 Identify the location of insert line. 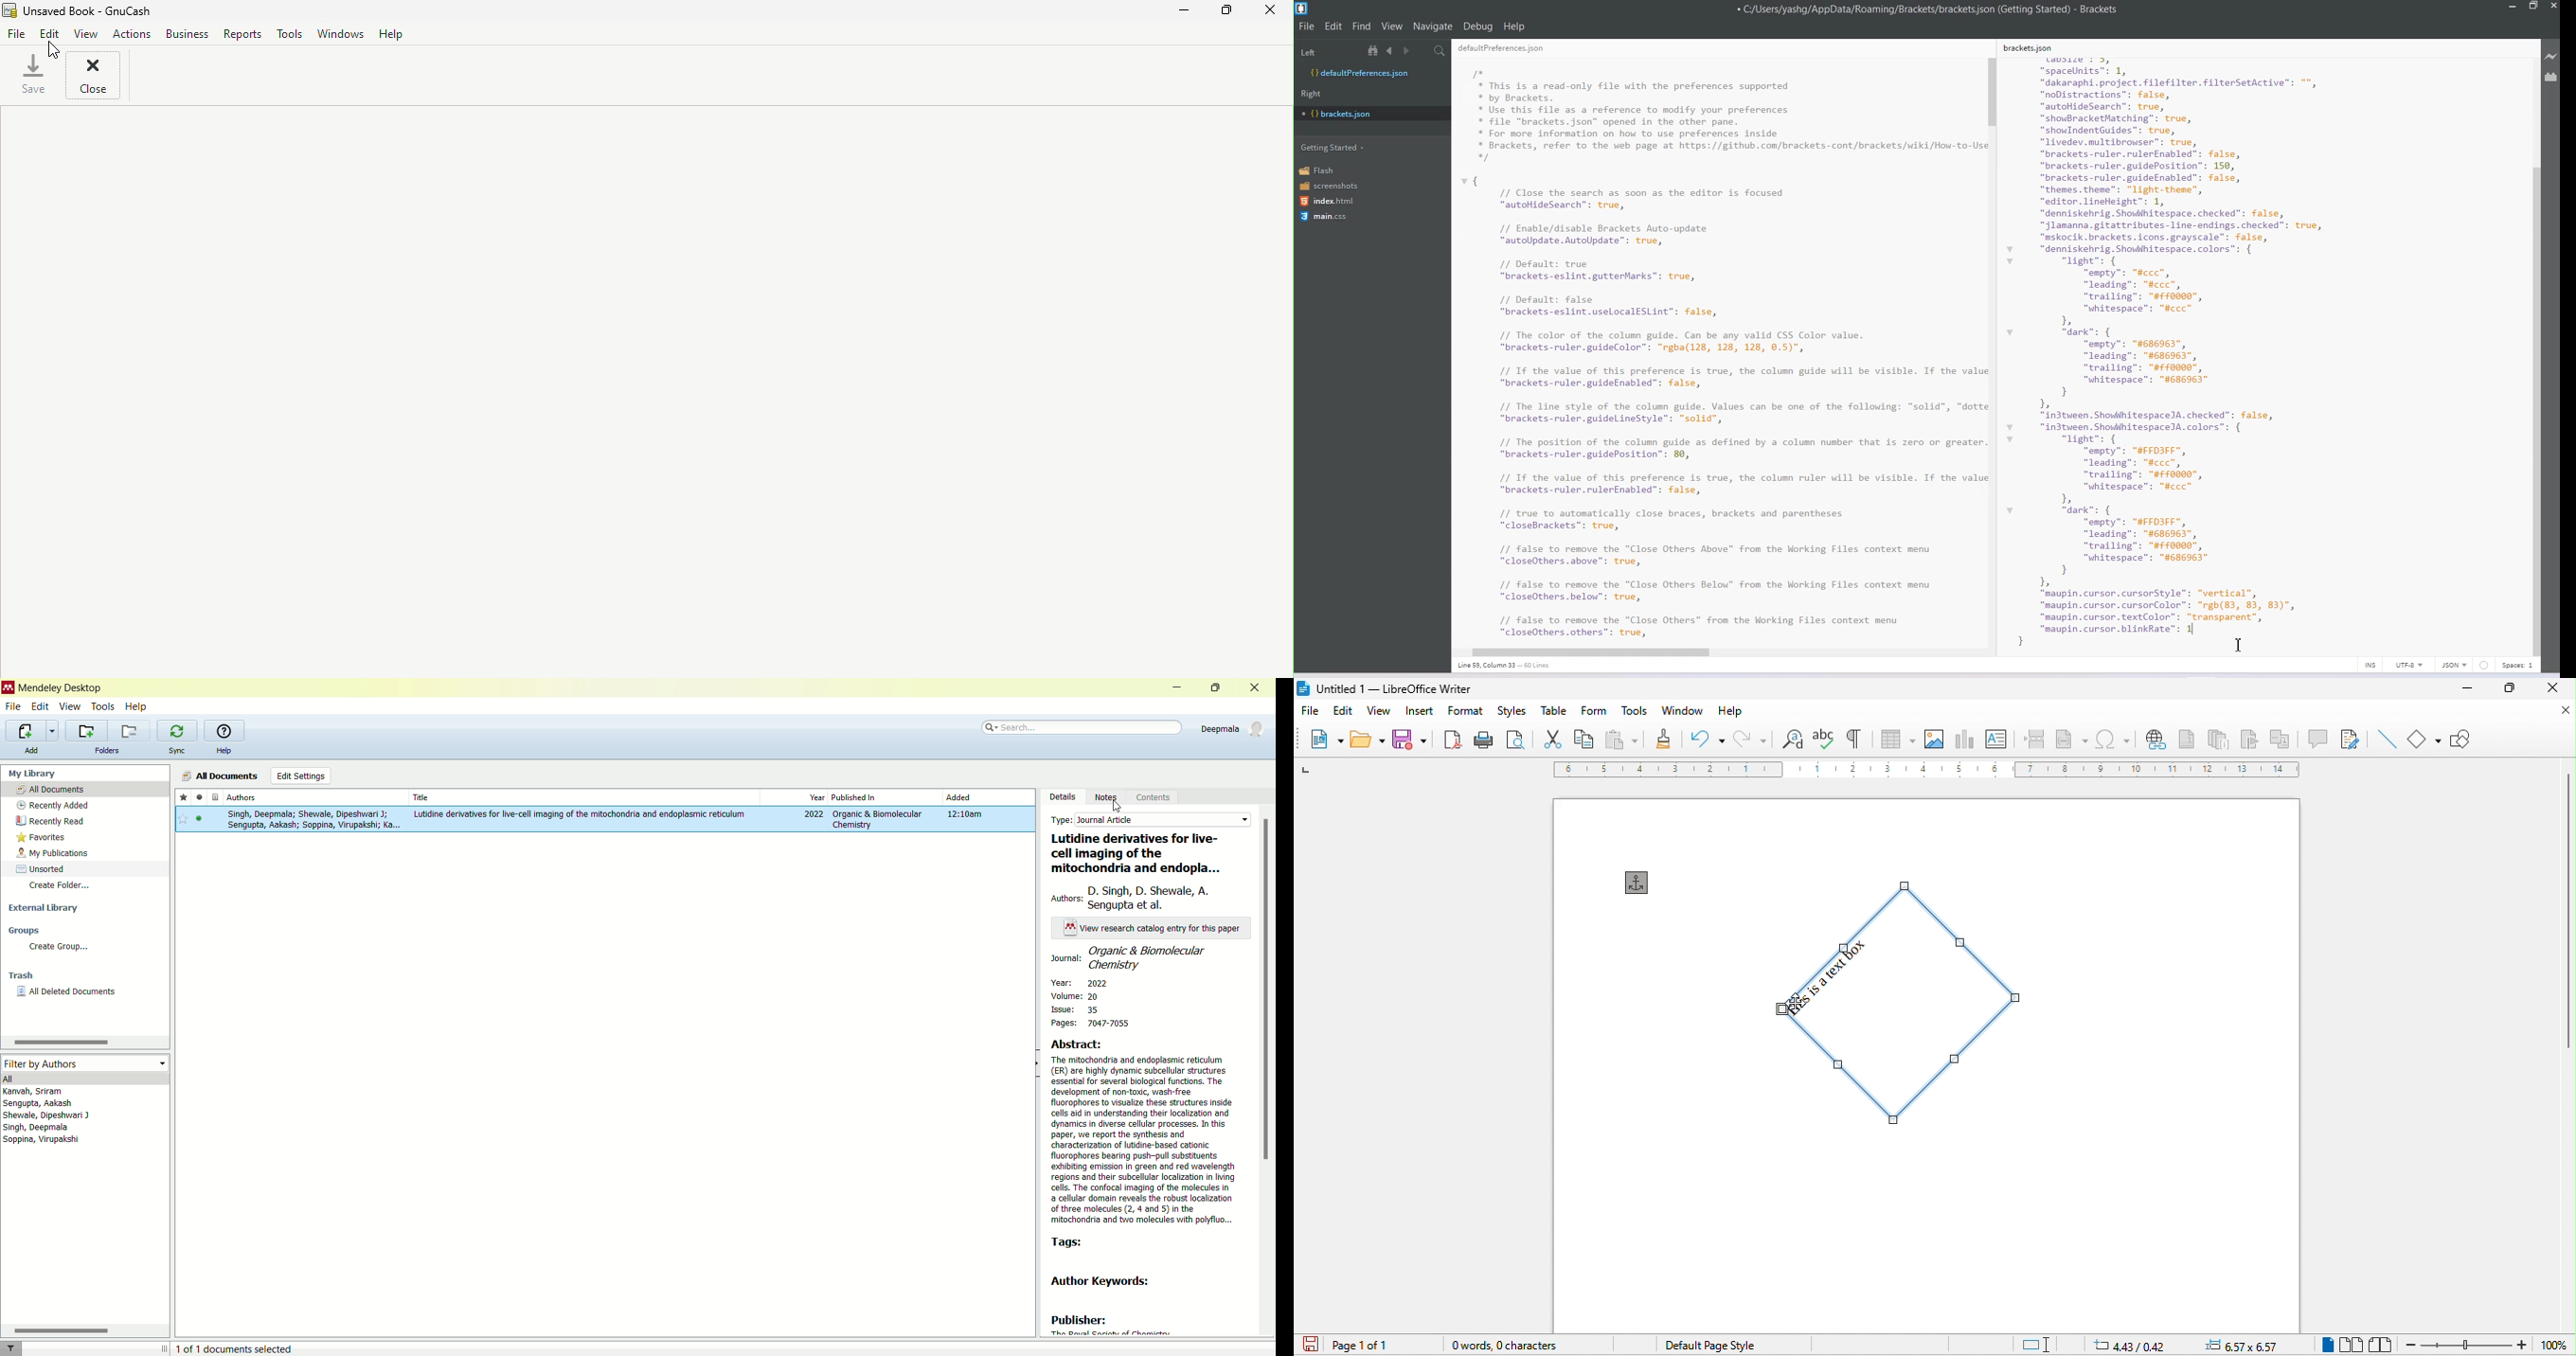
(2385, 740).